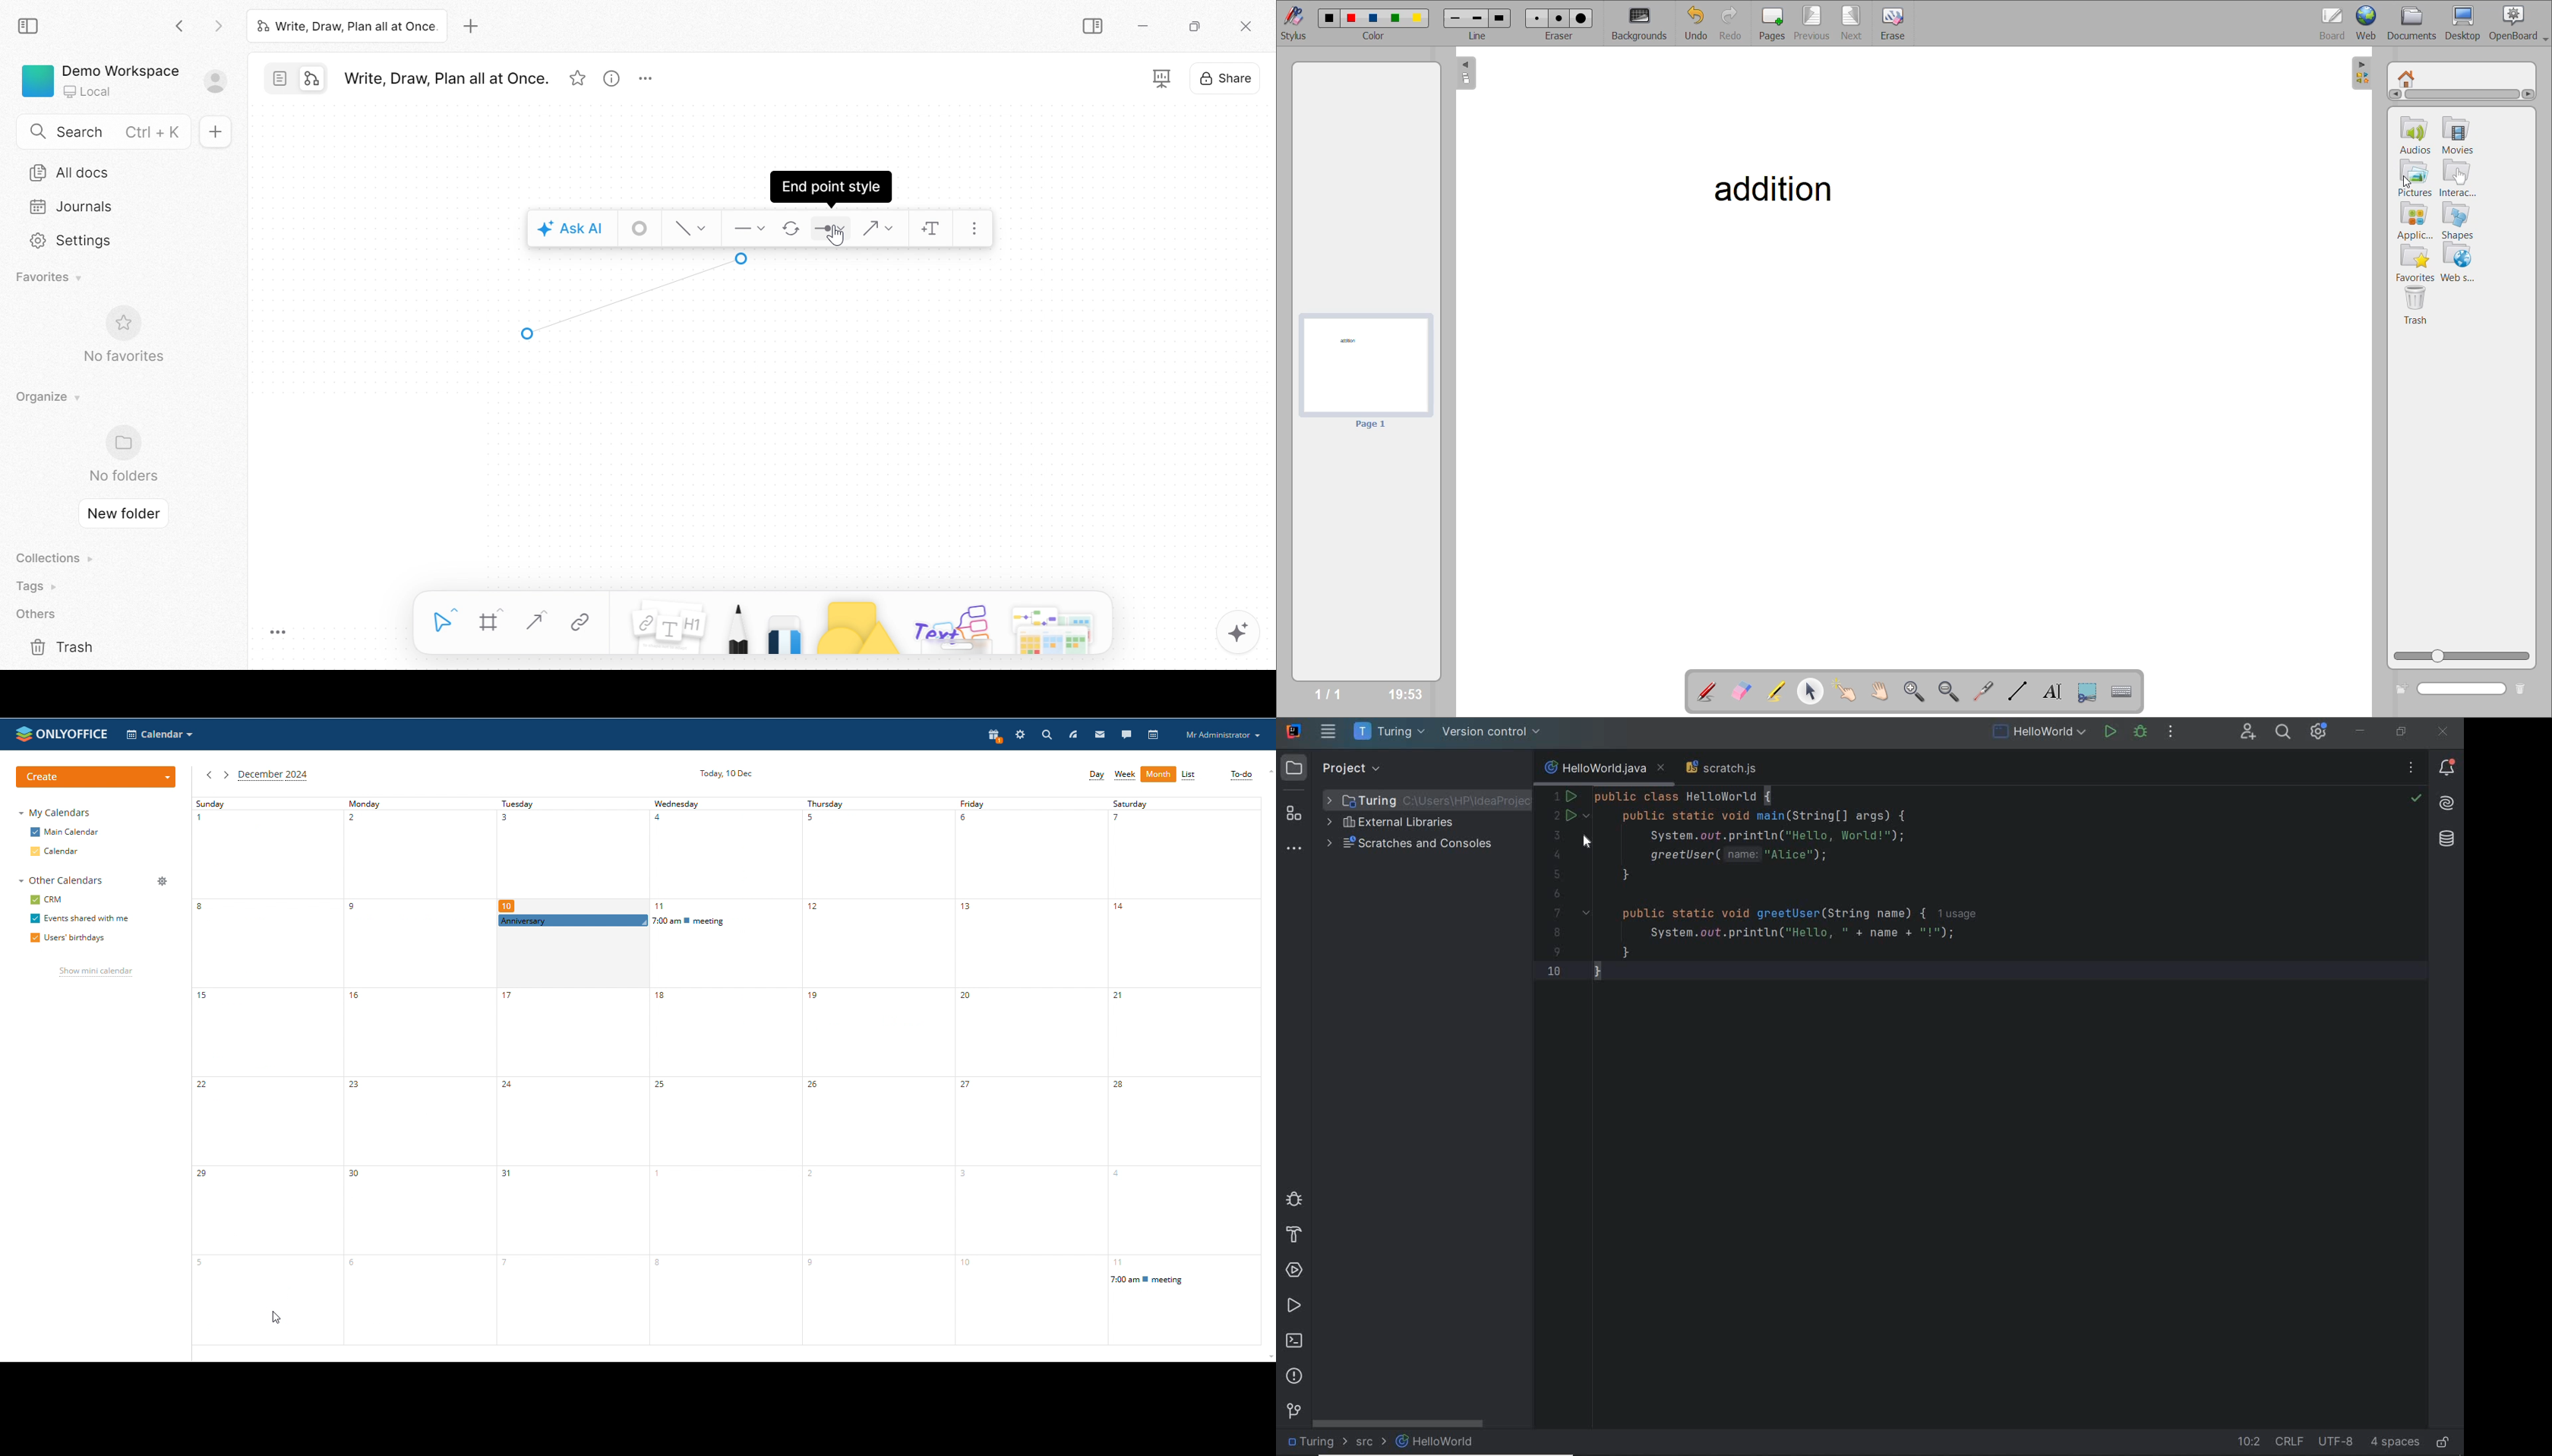 This screenshot has height=1456, width=2576. What do you see at coordinates (1401, 1425) in the screenshot?
I see `scroll bar` at bounding box center [1401, 1425].